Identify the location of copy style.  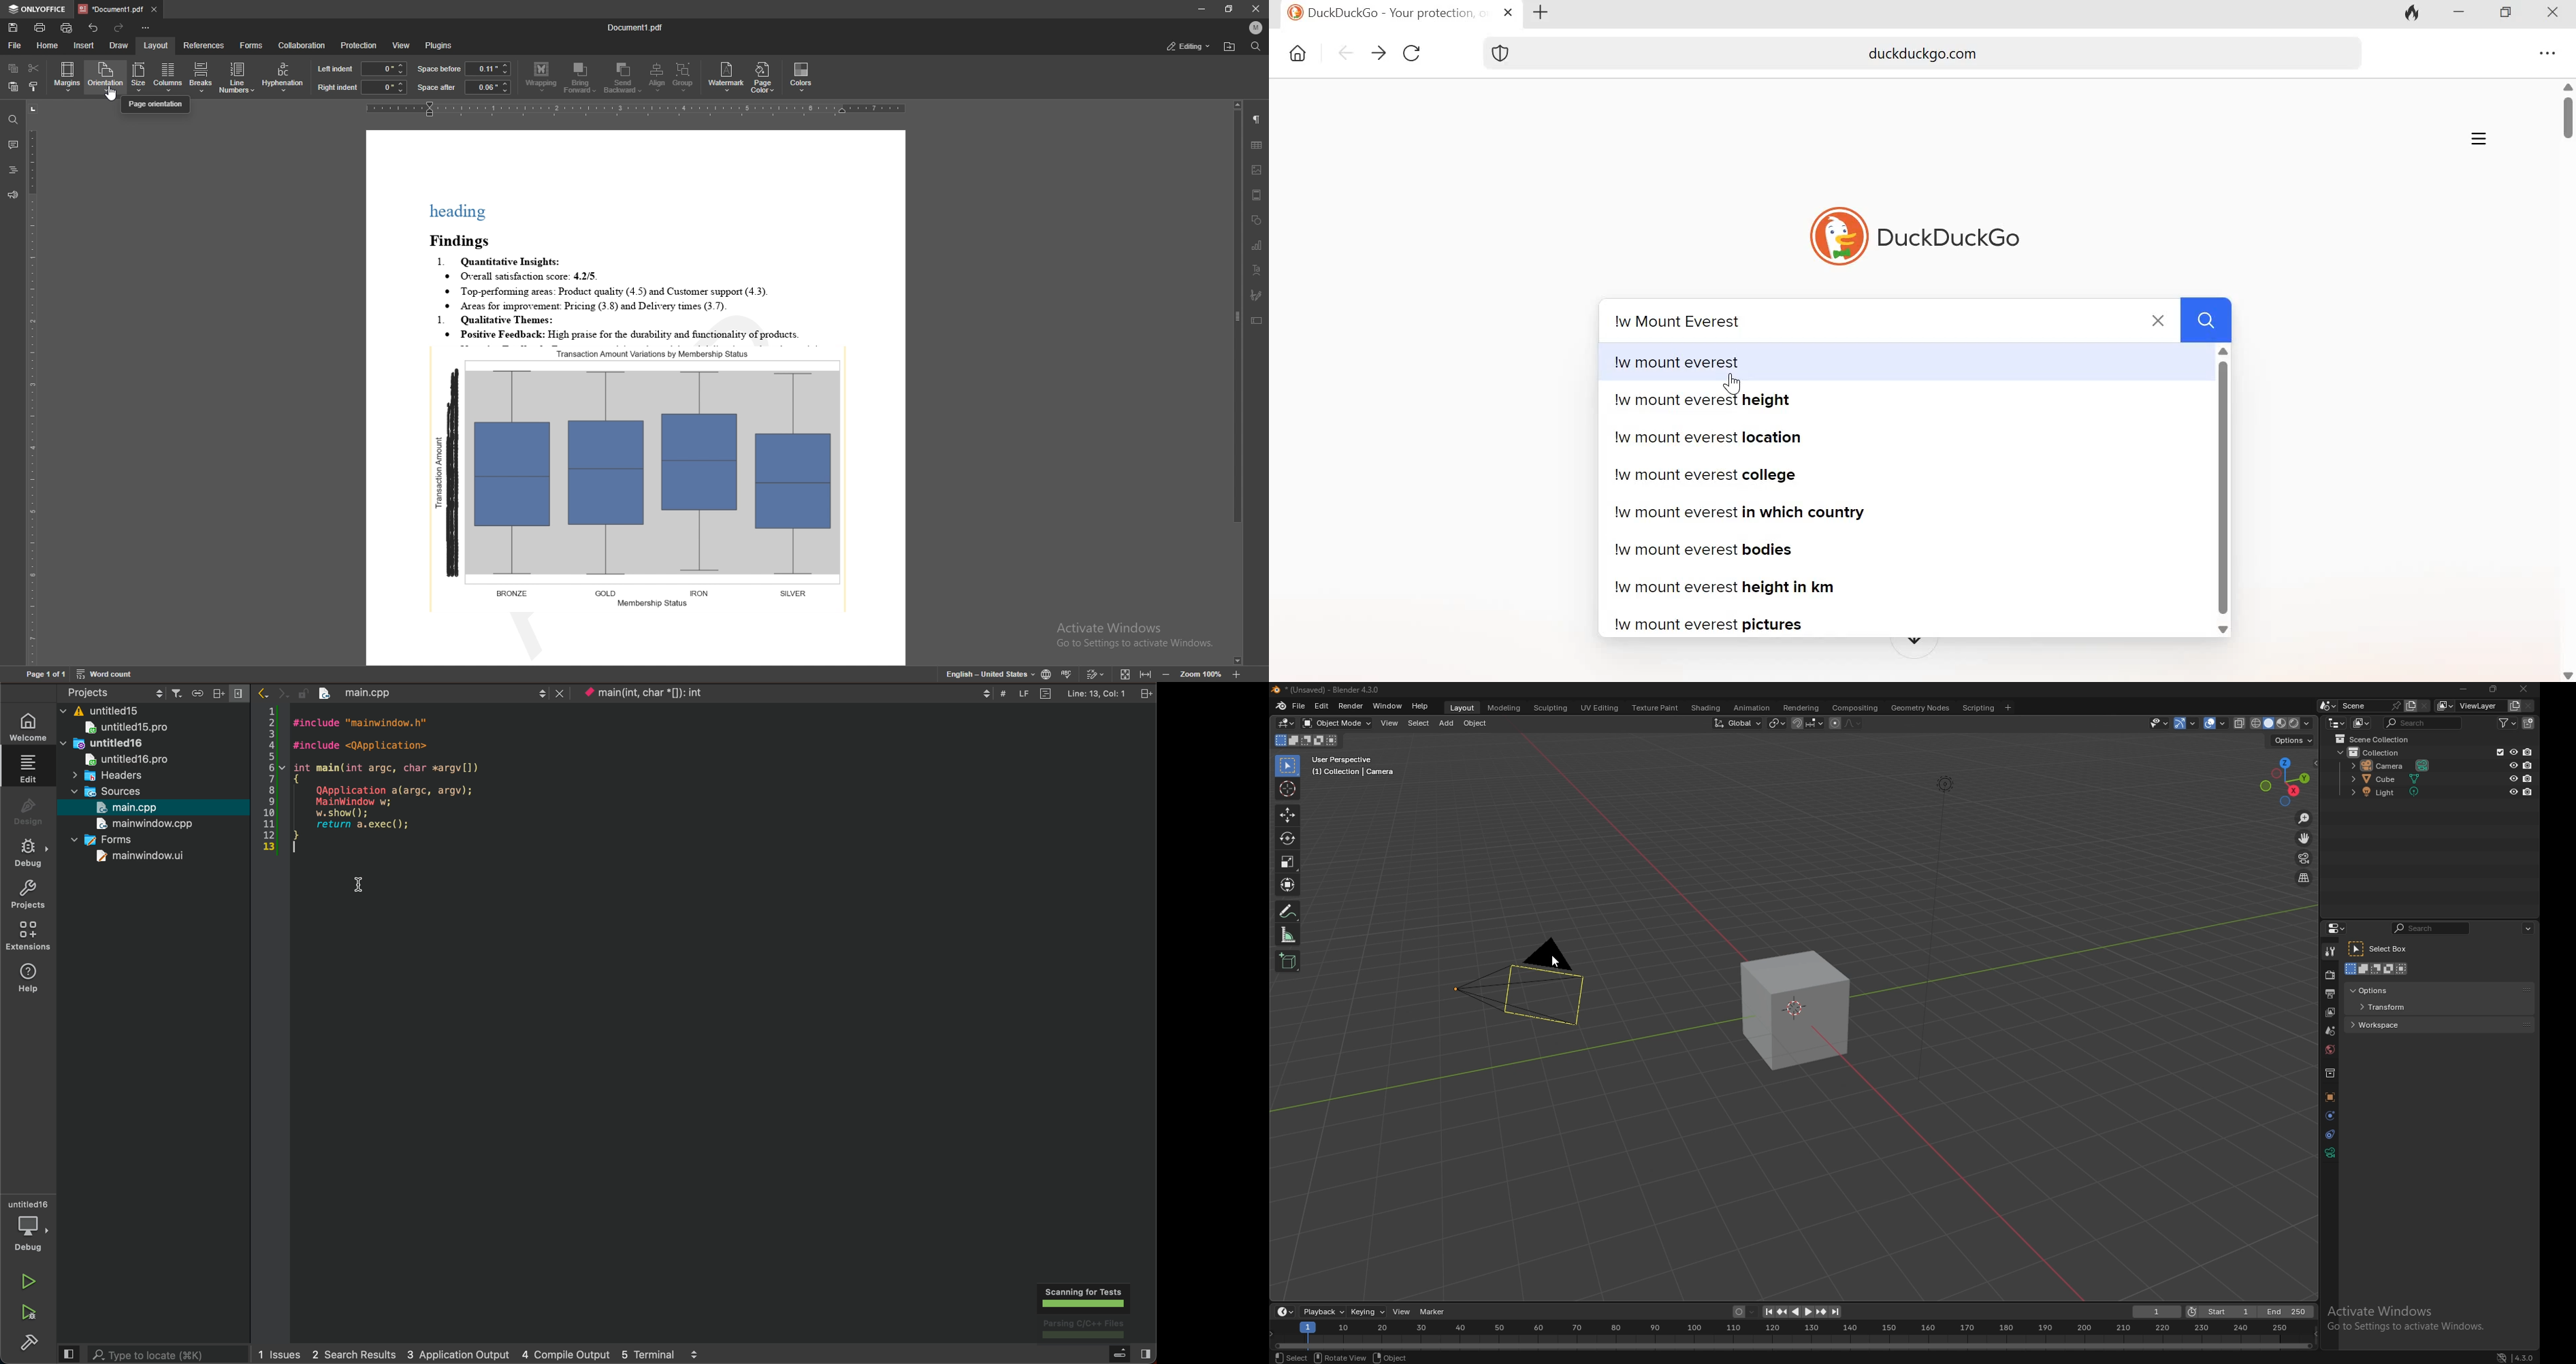
(32, 87).